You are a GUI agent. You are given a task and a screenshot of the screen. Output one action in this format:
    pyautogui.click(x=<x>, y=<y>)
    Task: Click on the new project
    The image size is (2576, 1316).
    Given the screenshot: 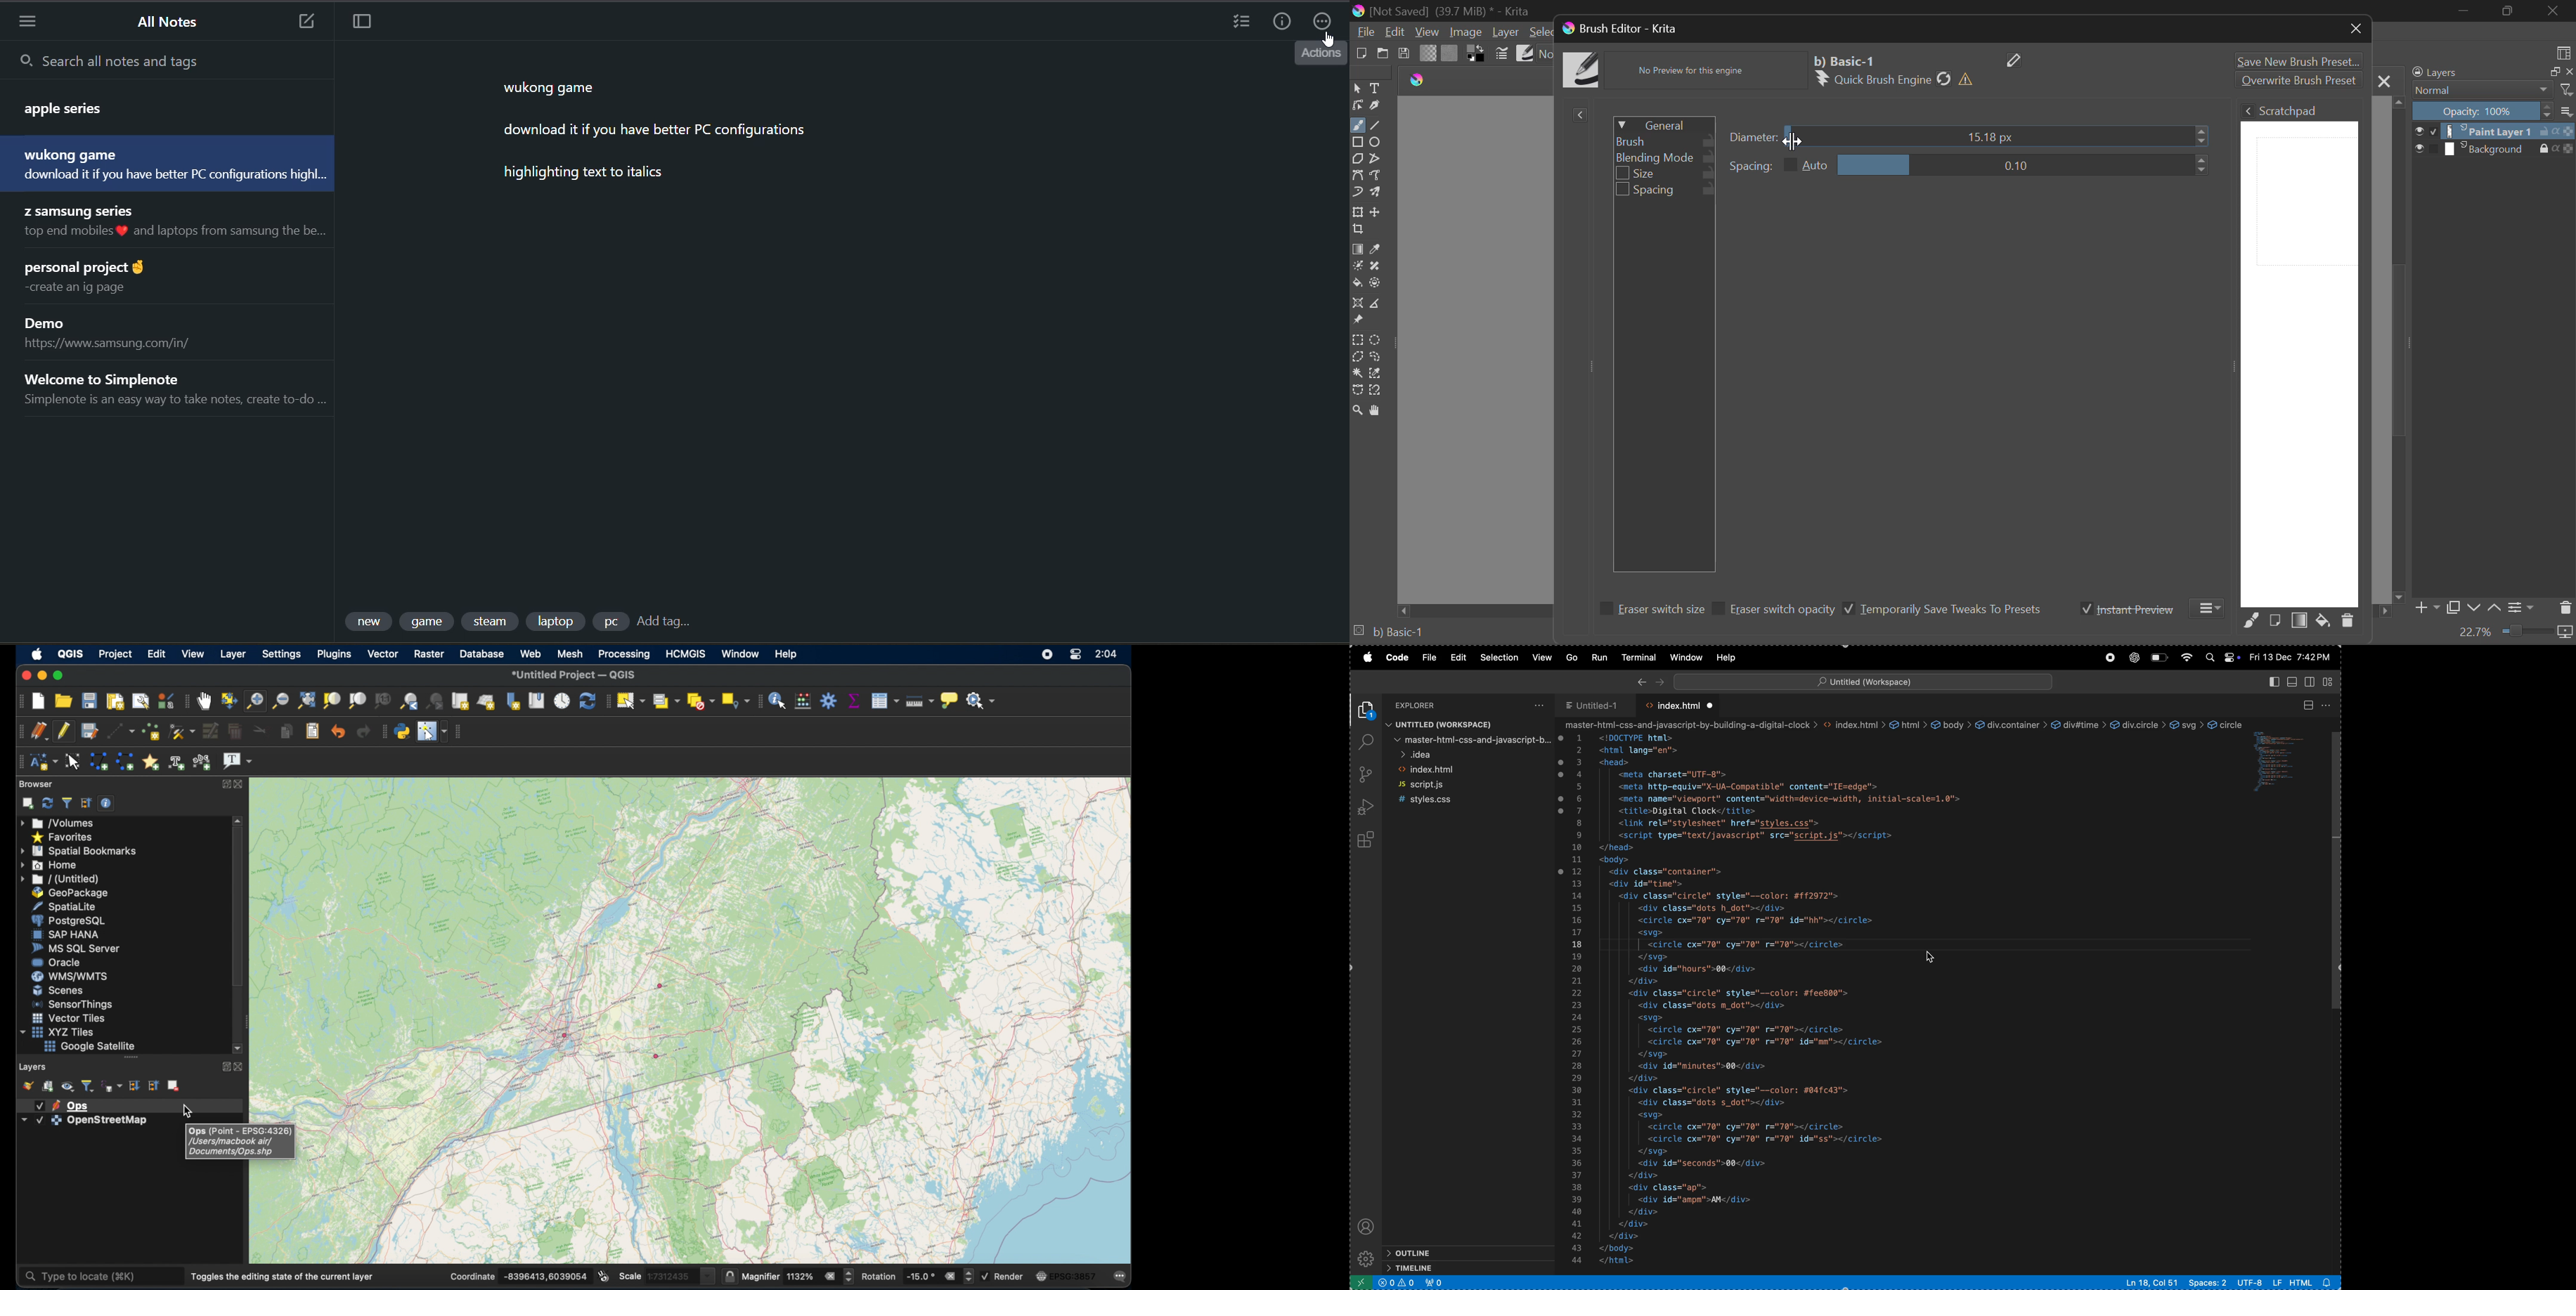 What is the action you would take?
    pyautogui.click(x=39, y=702)
    